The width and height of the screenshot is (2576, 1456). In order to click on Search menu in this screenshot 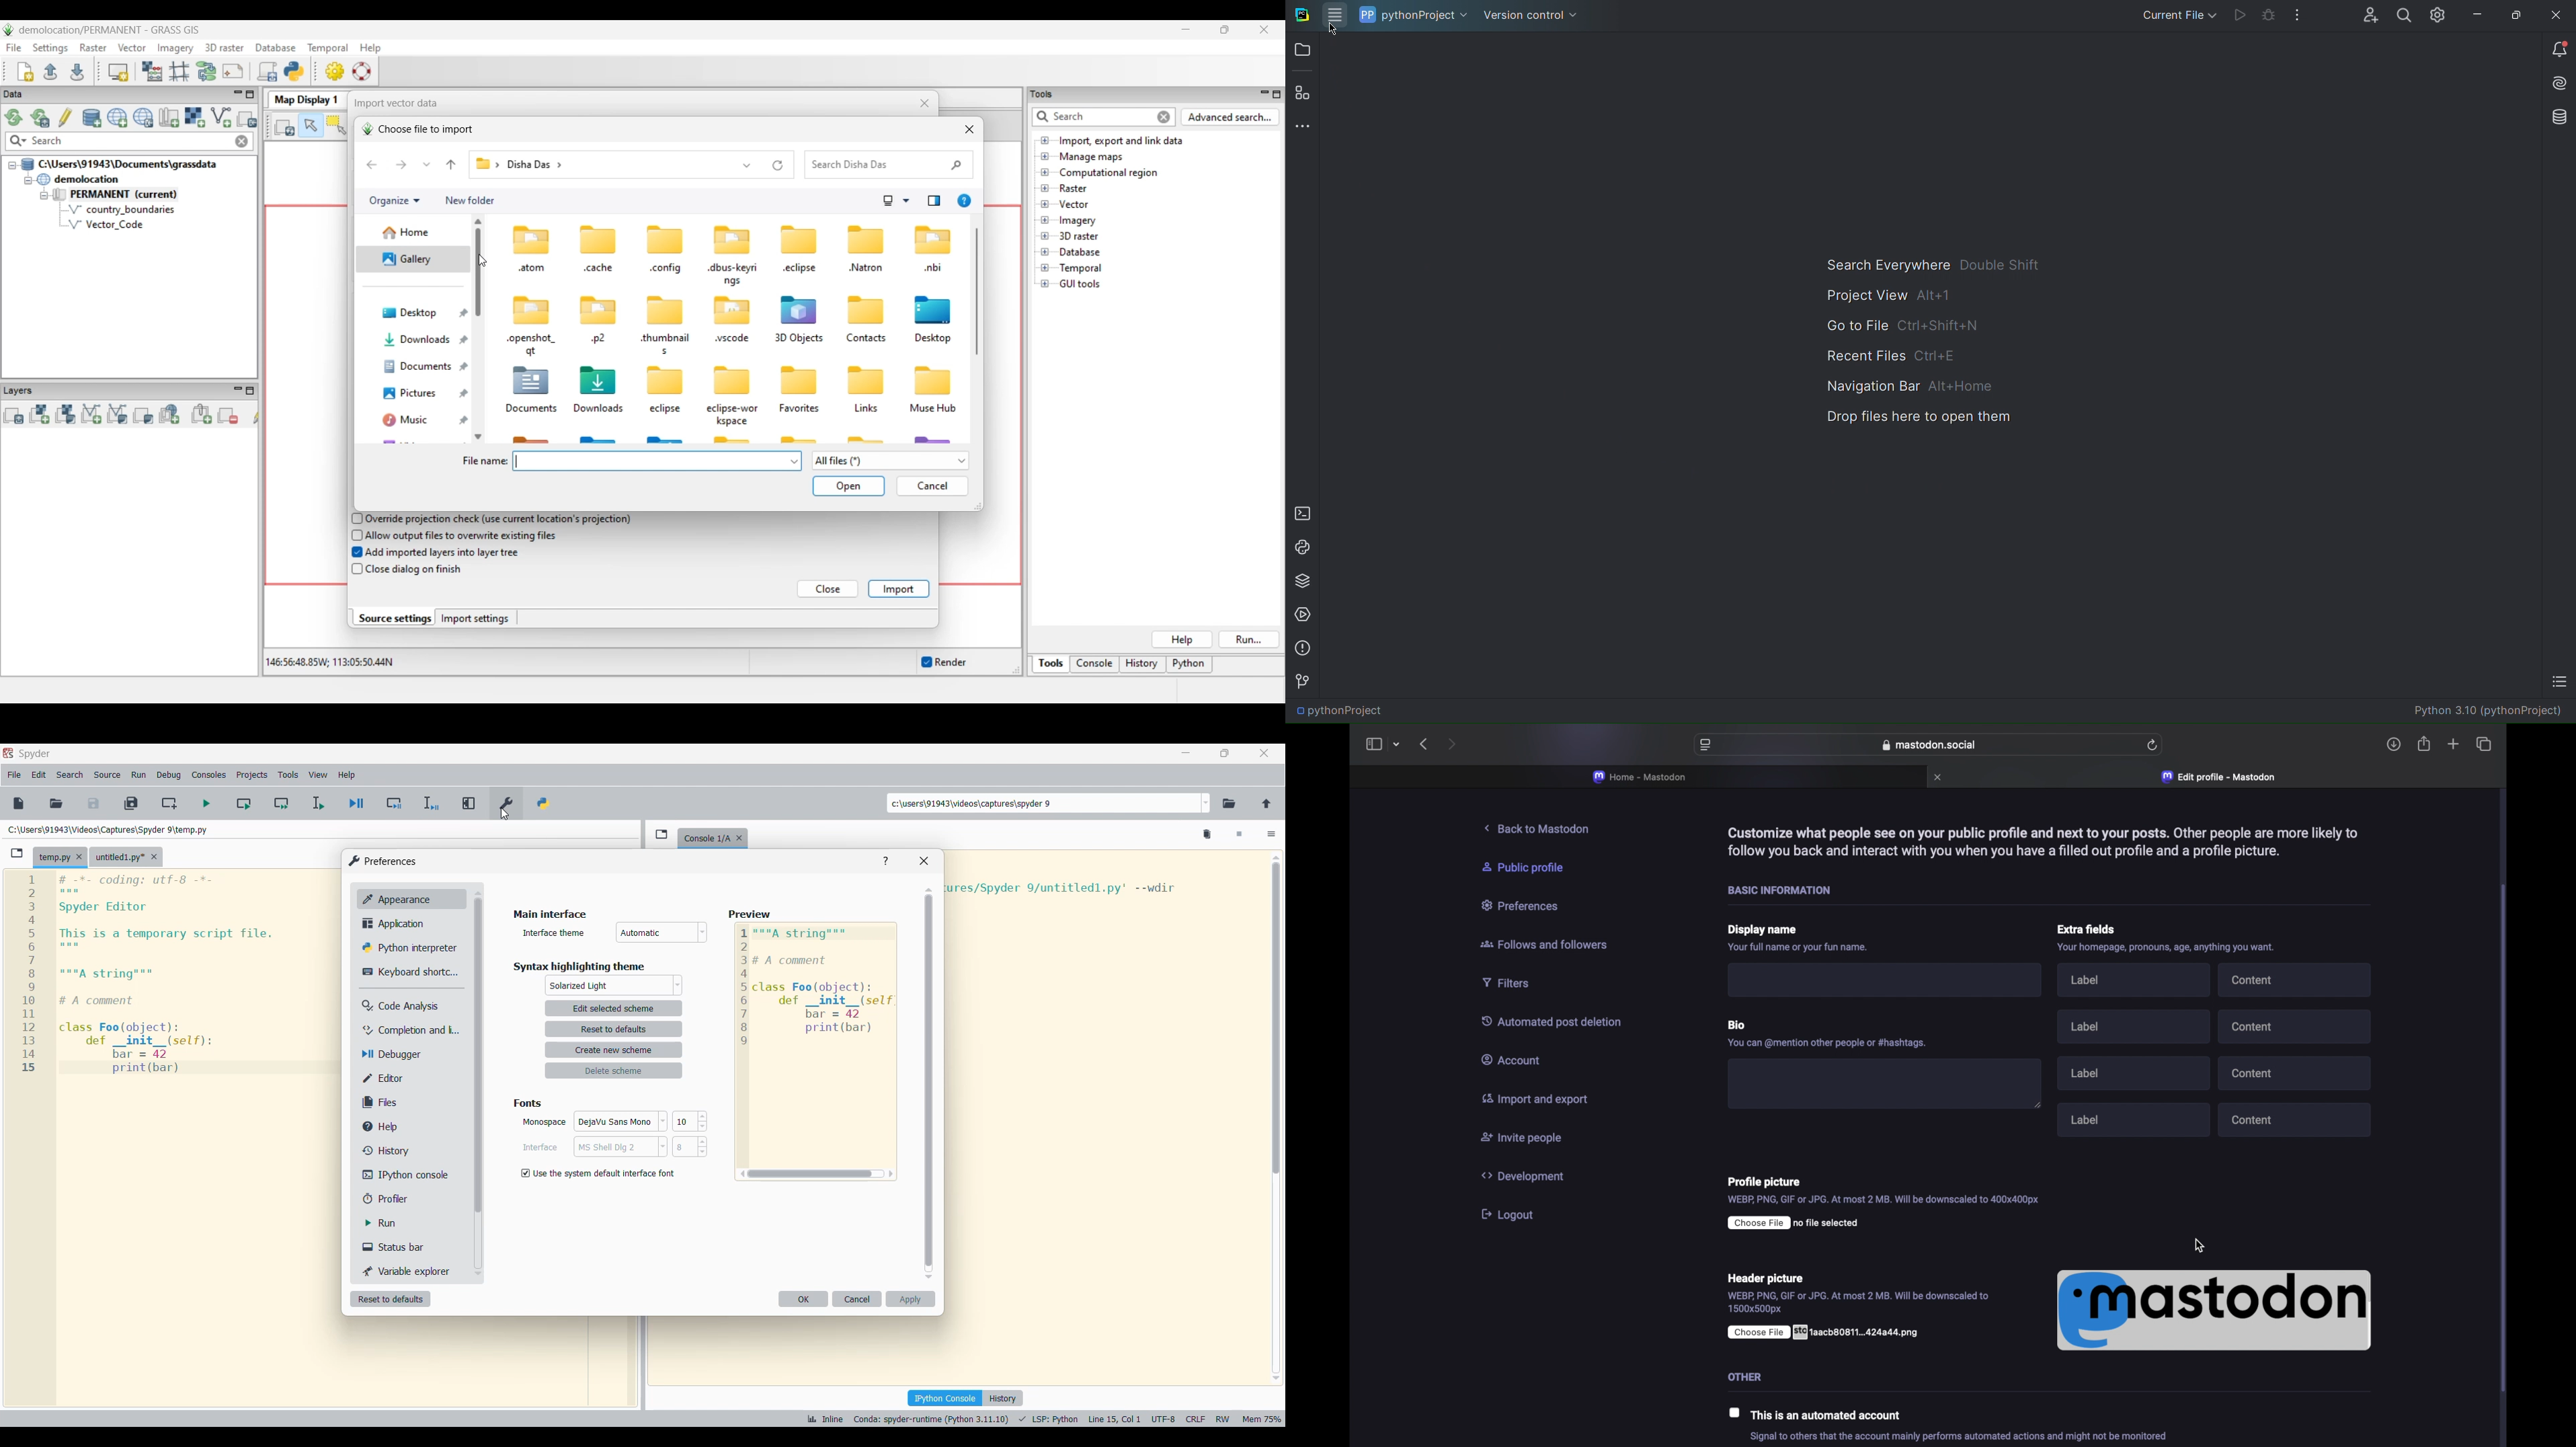, I will do `click(69, 775)`.